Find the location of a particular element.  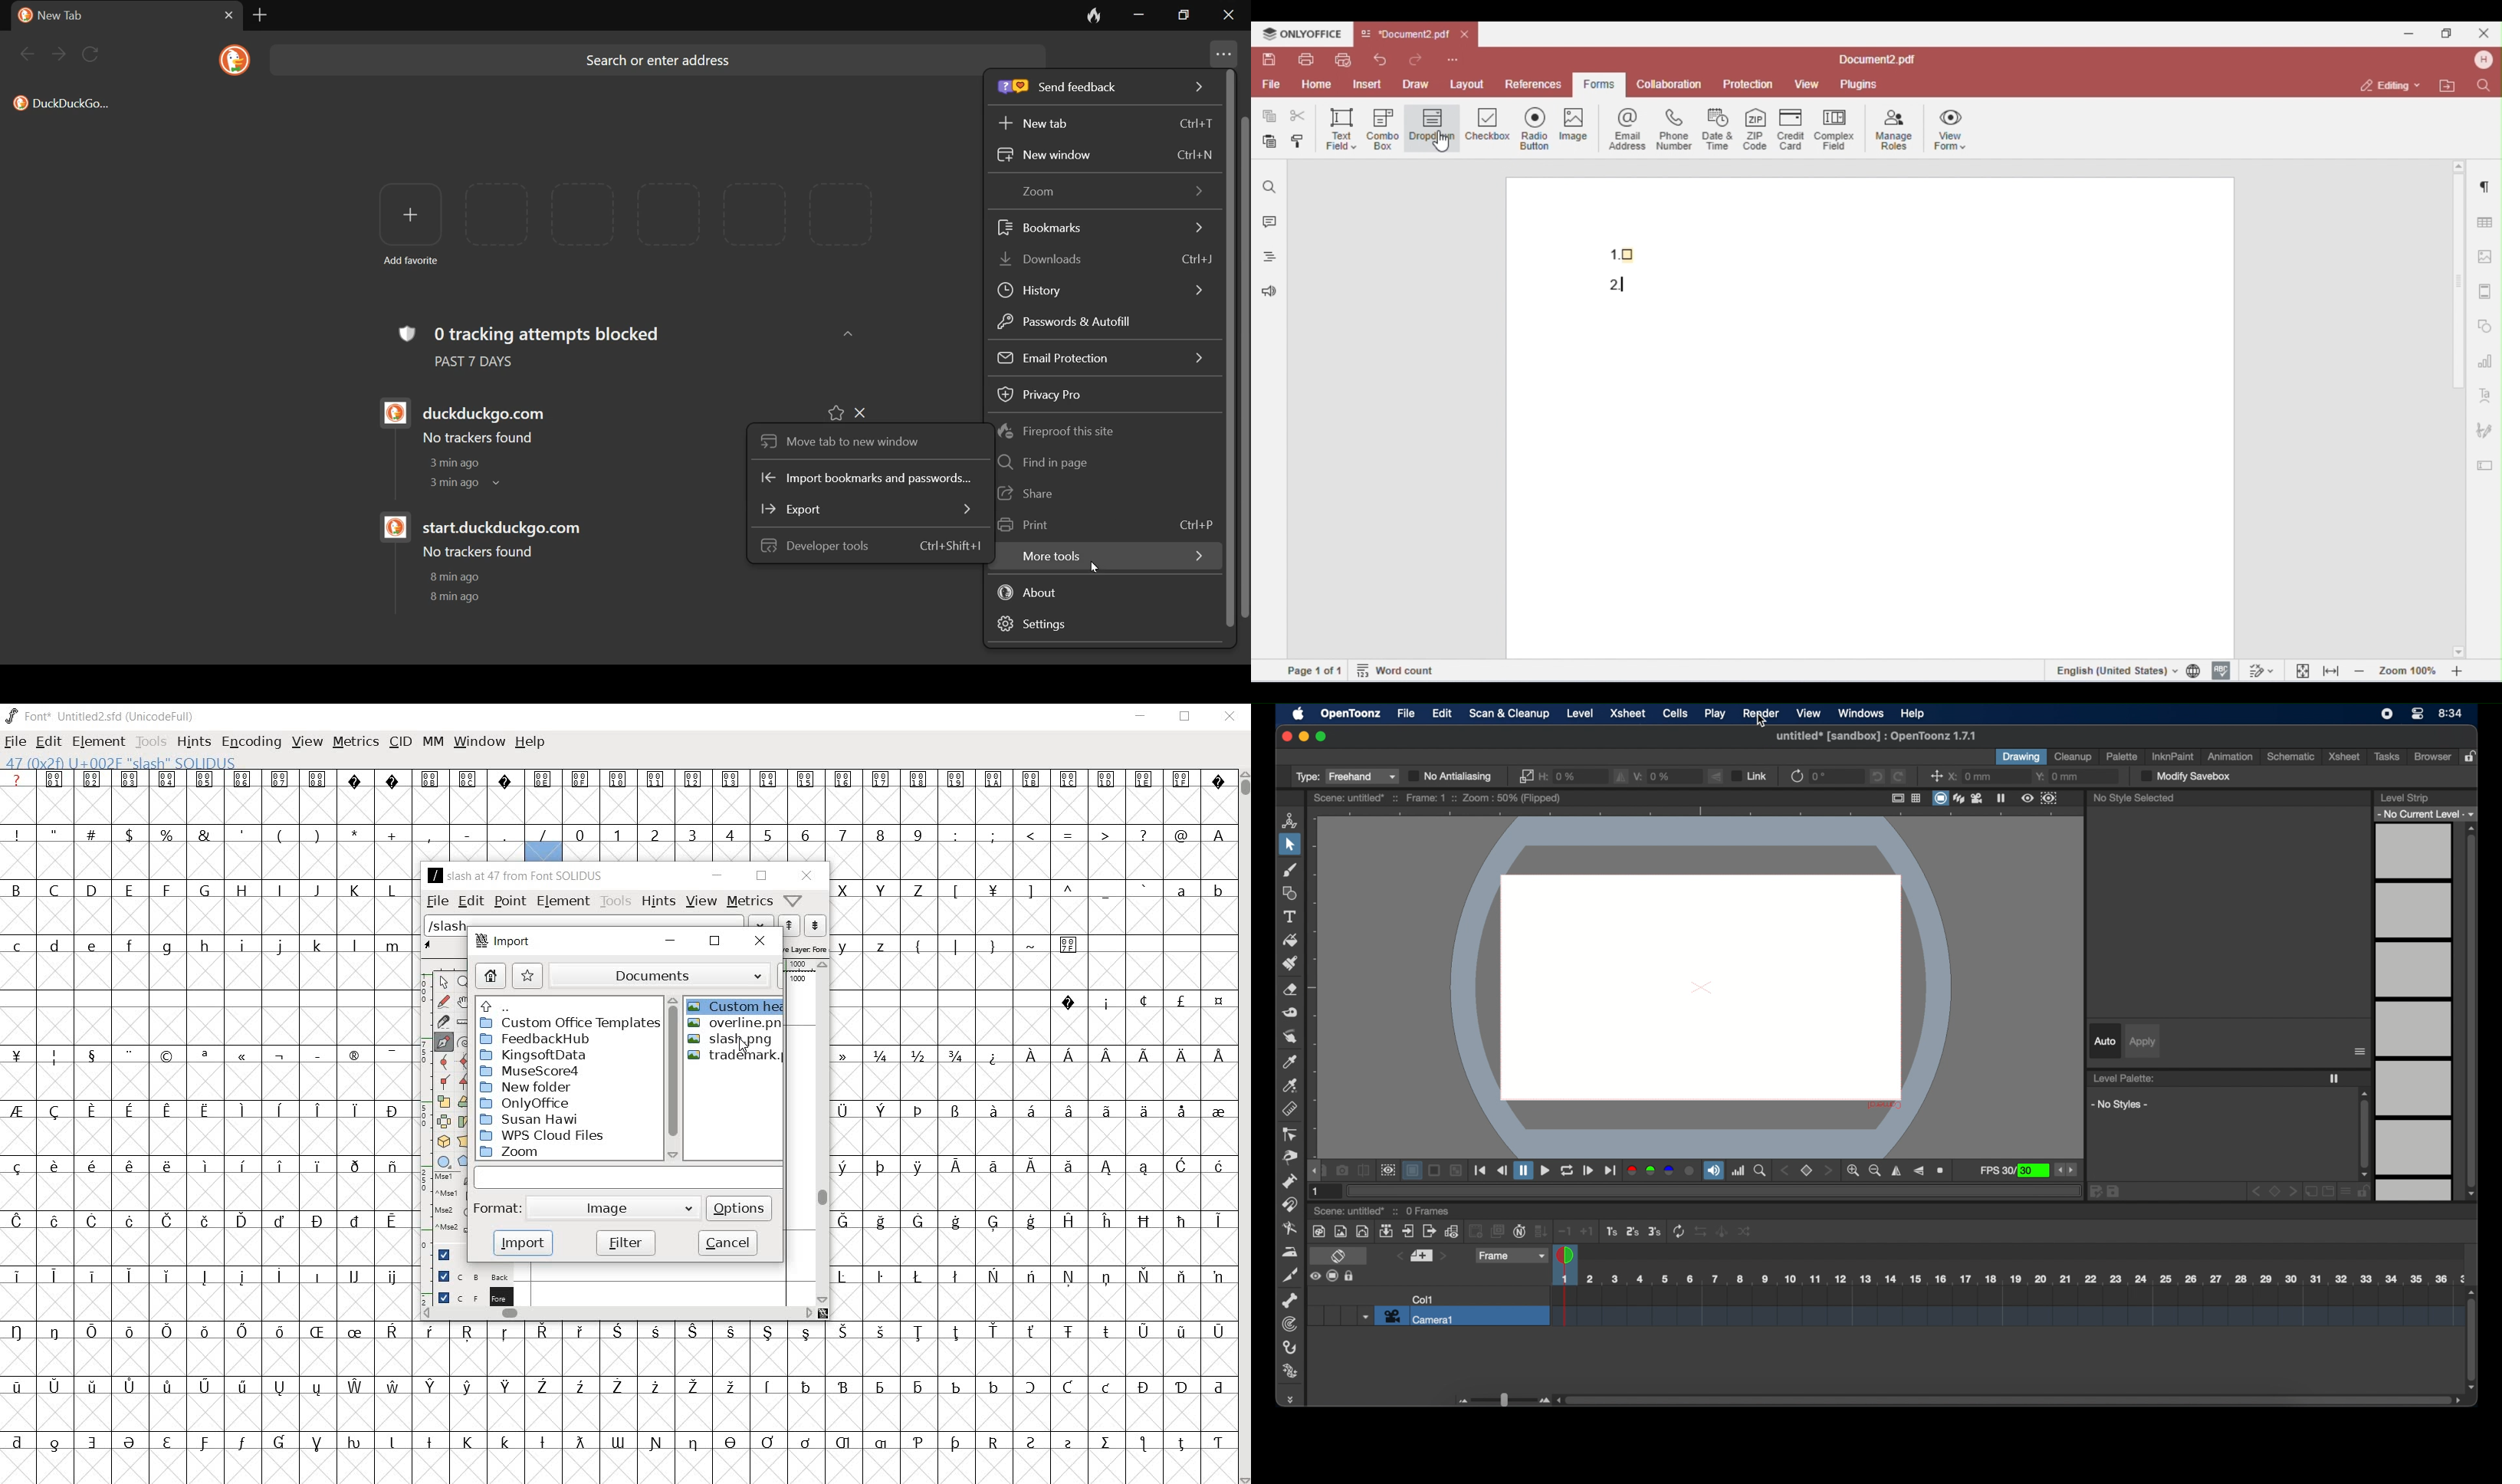

47(0*2f)U+002F "SLASH" SOLIDUS is located at coordinates (544, 852).